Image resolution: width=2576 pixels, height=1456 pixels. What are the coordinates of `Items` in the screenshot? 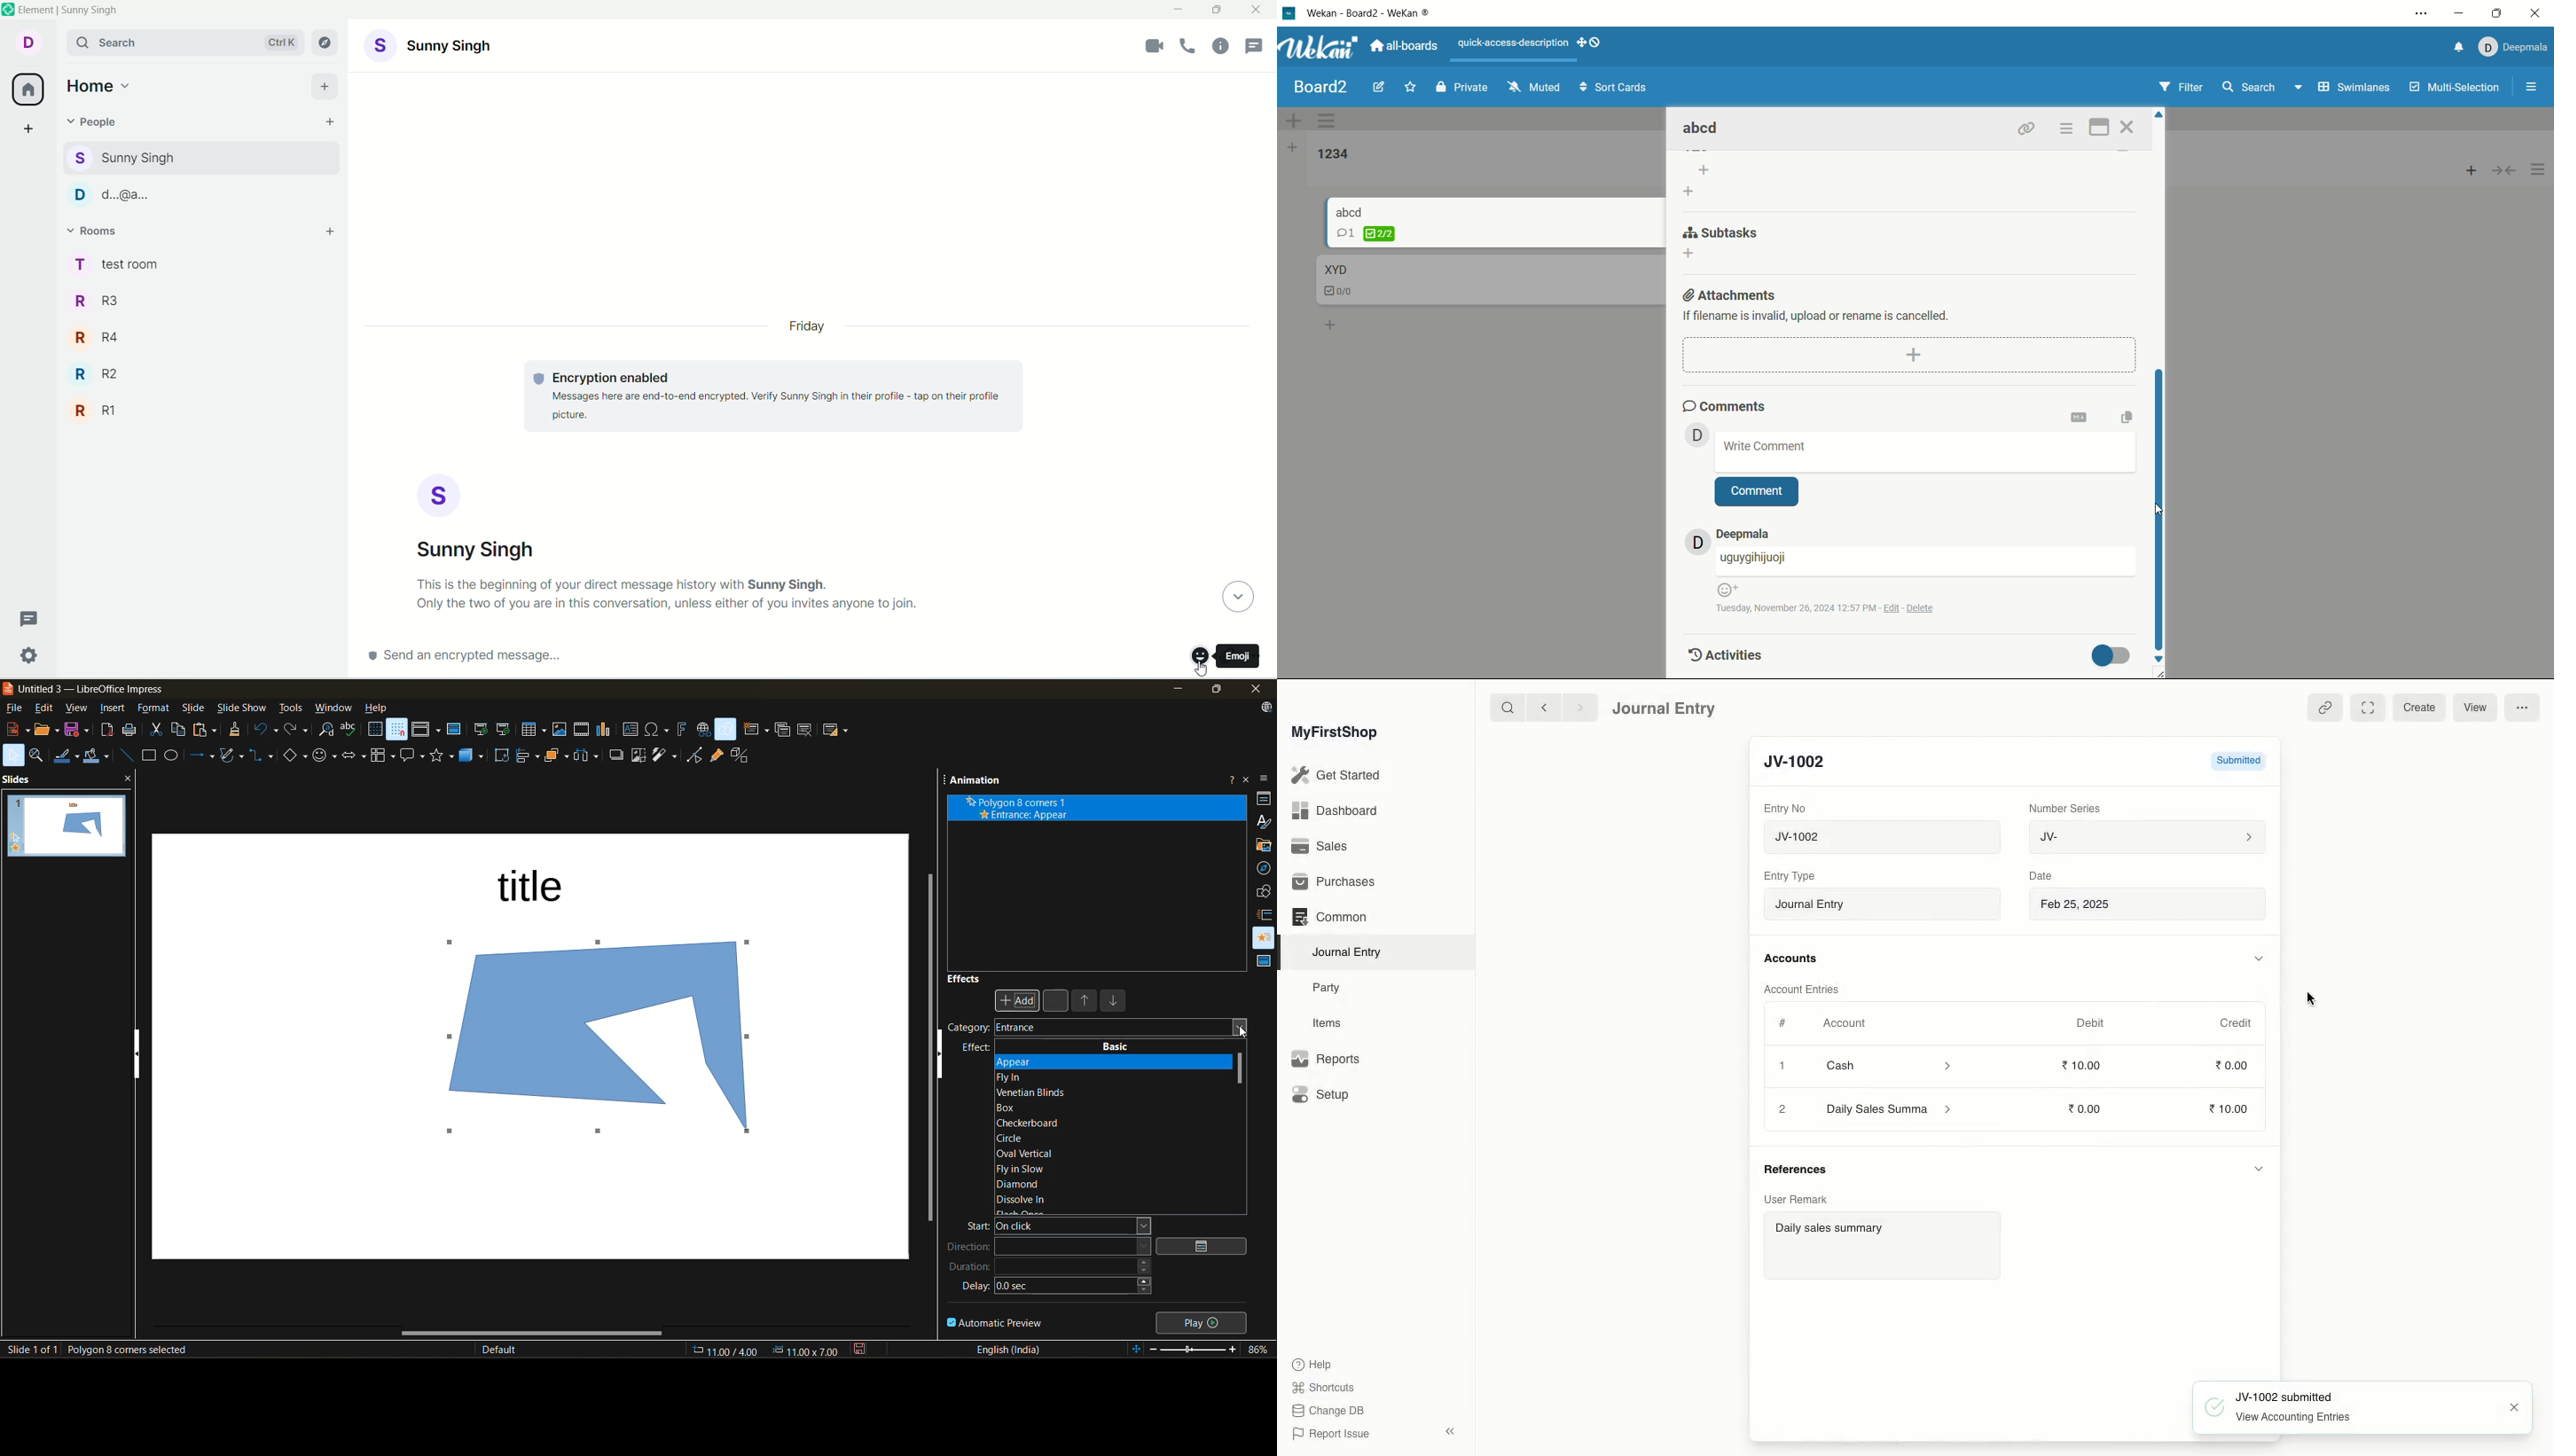 It's located at (1332, 1023).